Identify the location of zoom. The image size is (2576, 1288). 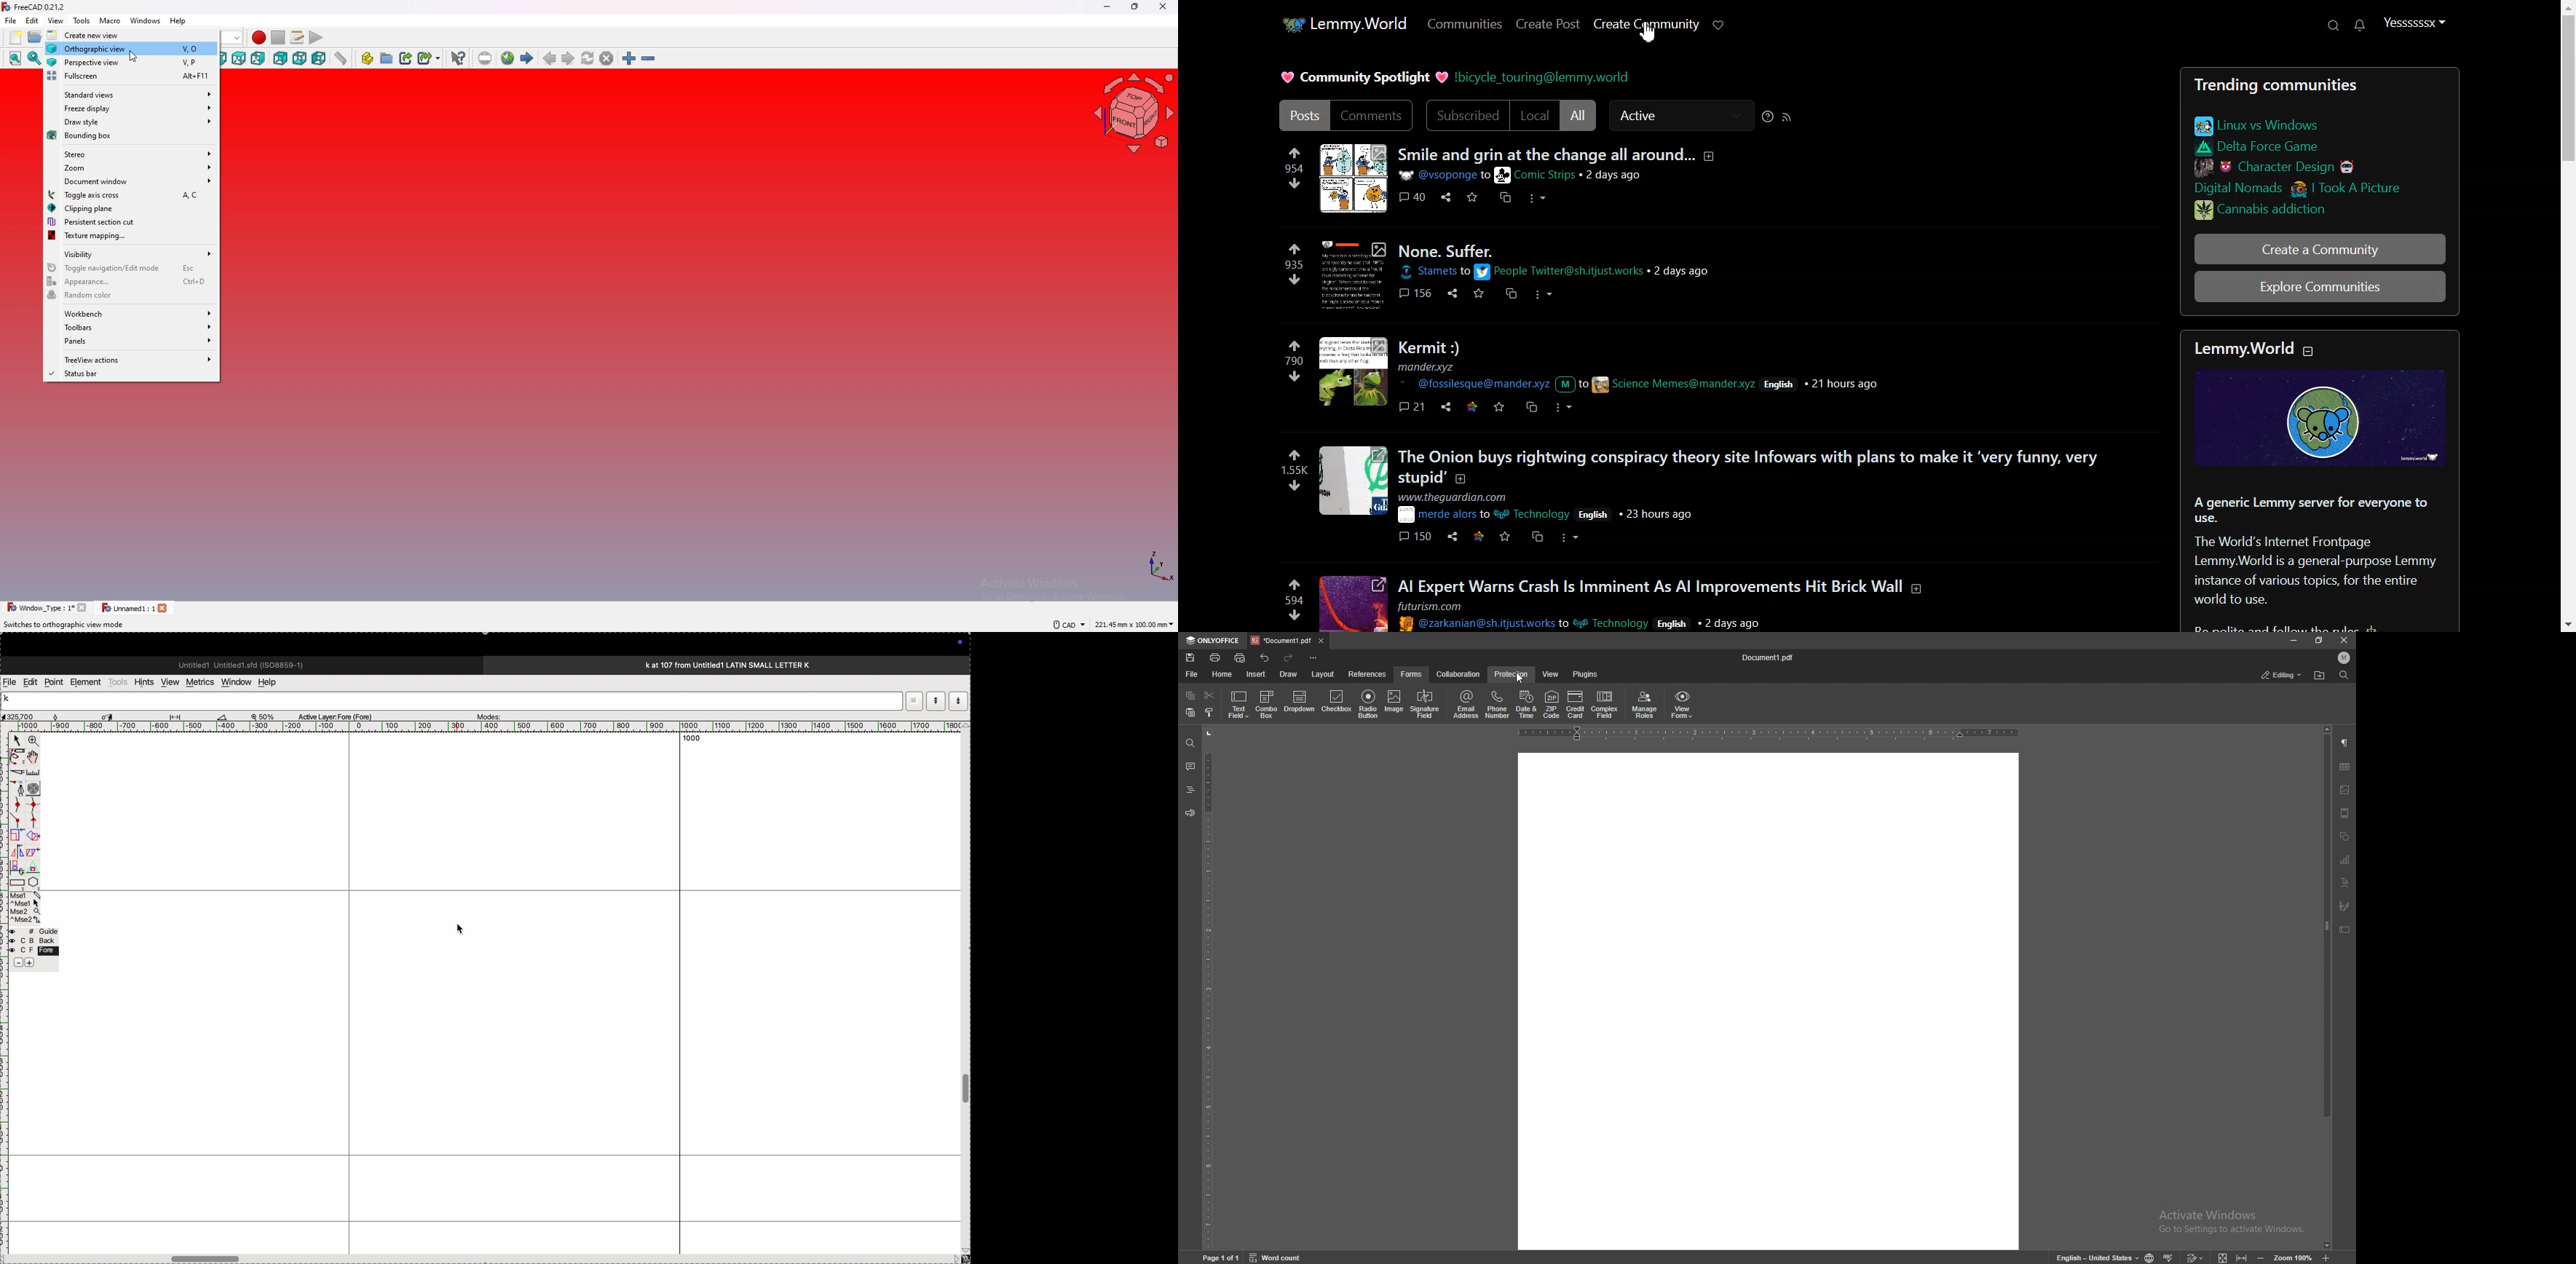
(132, 169).